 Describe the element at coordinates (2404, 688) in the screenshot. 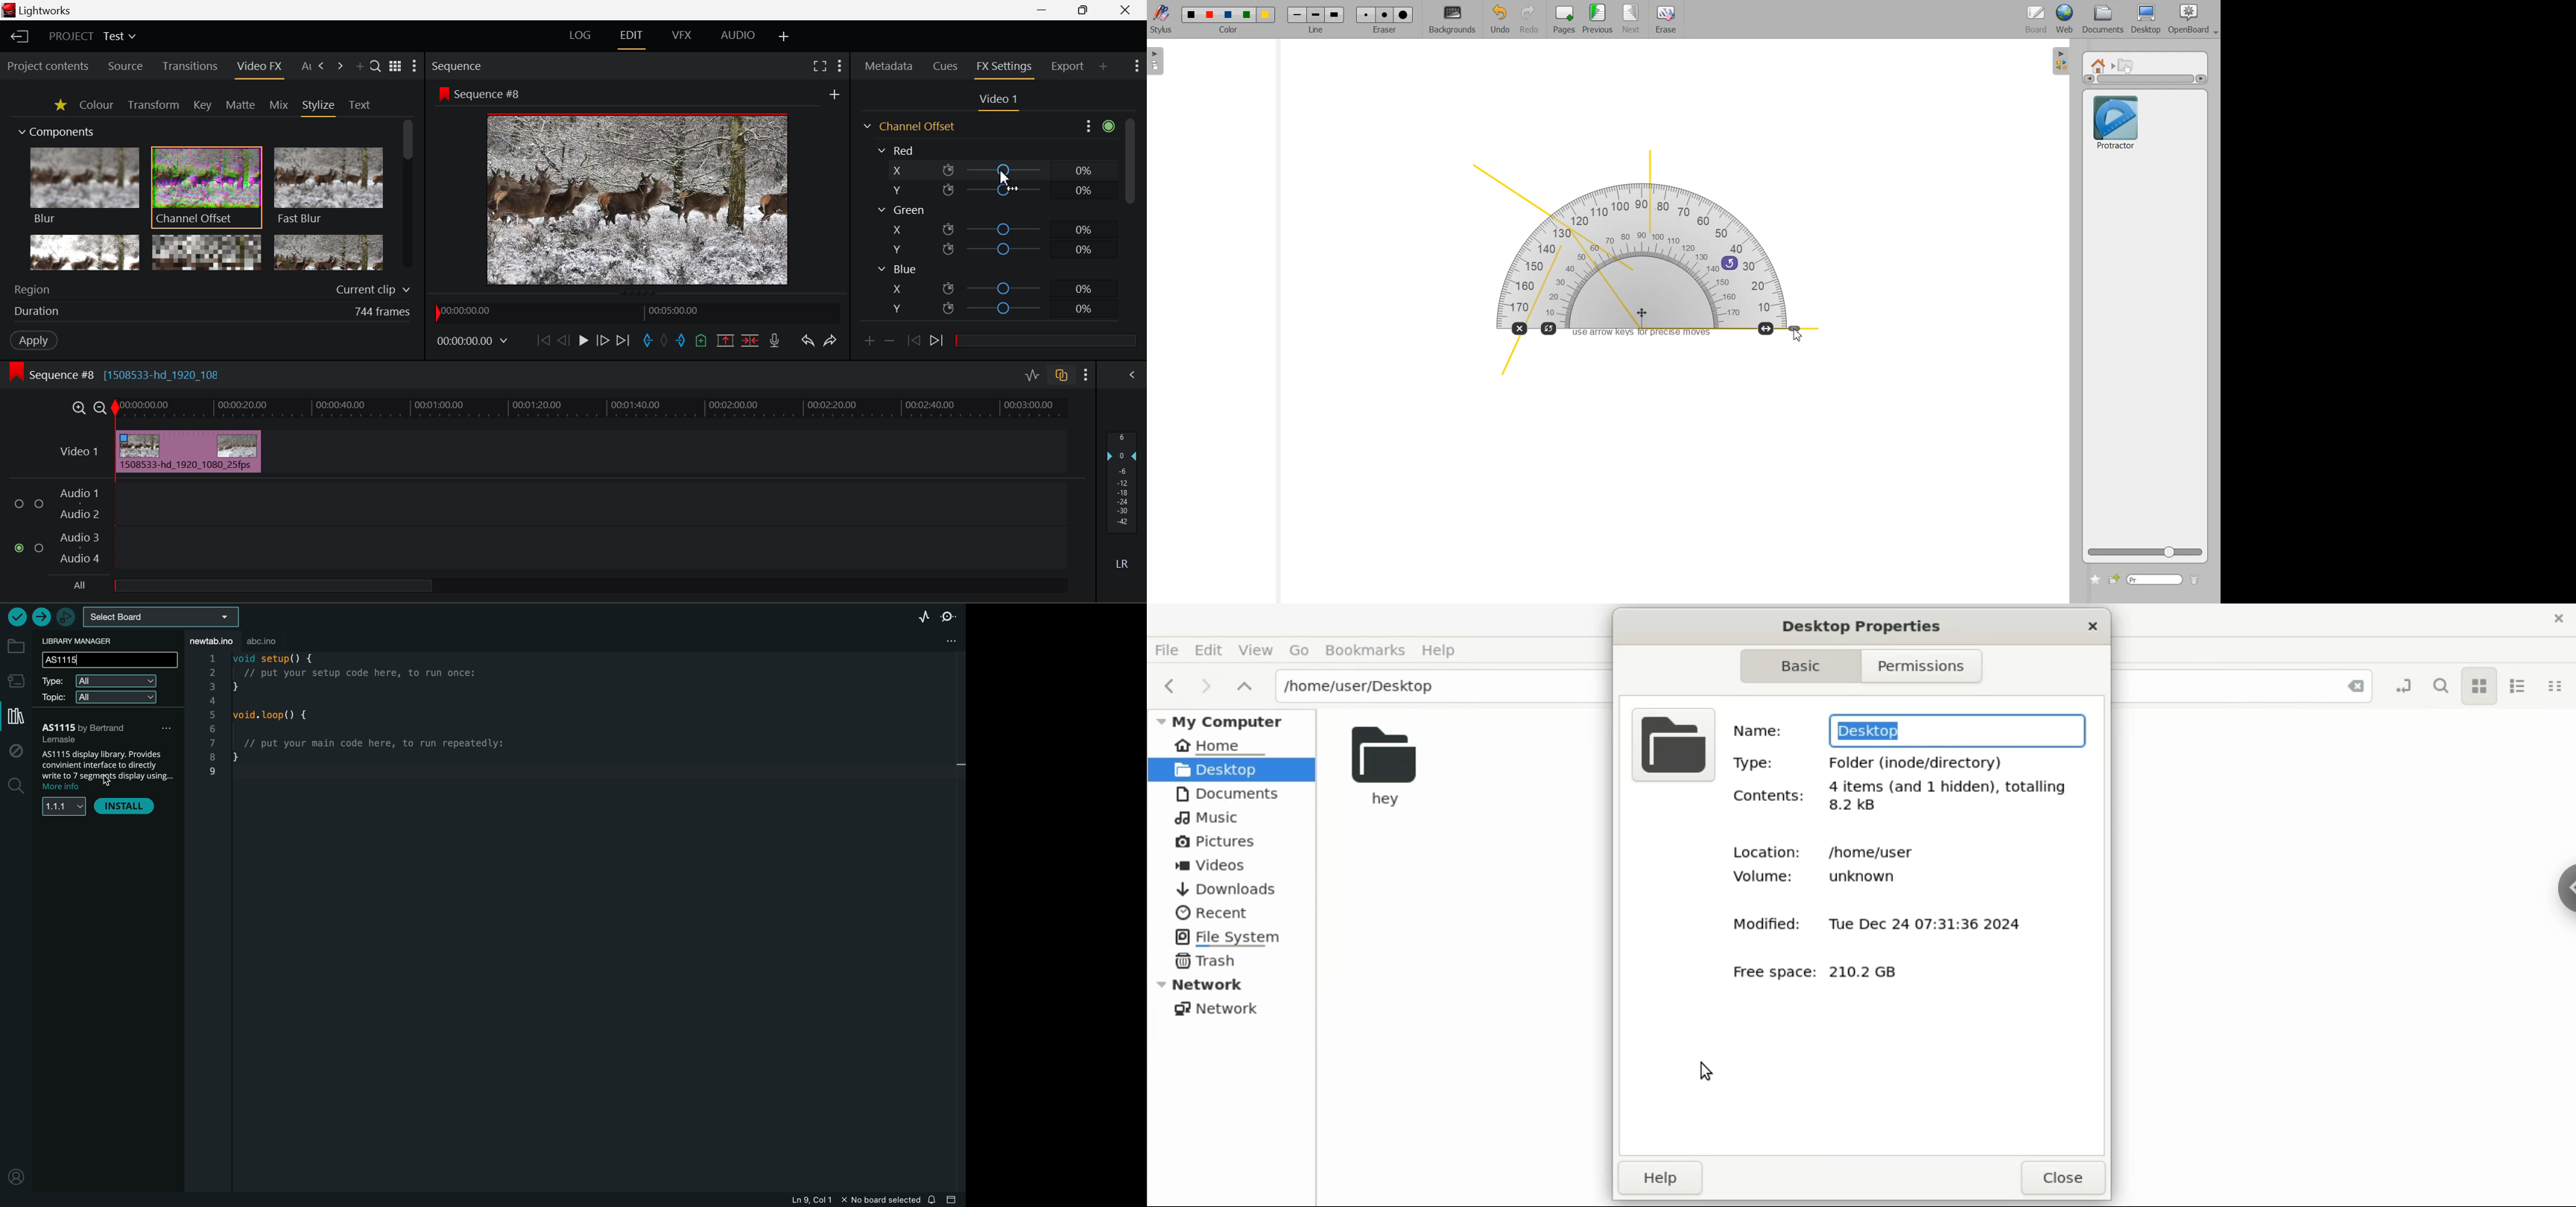

I see `toggle location entry` at that location.